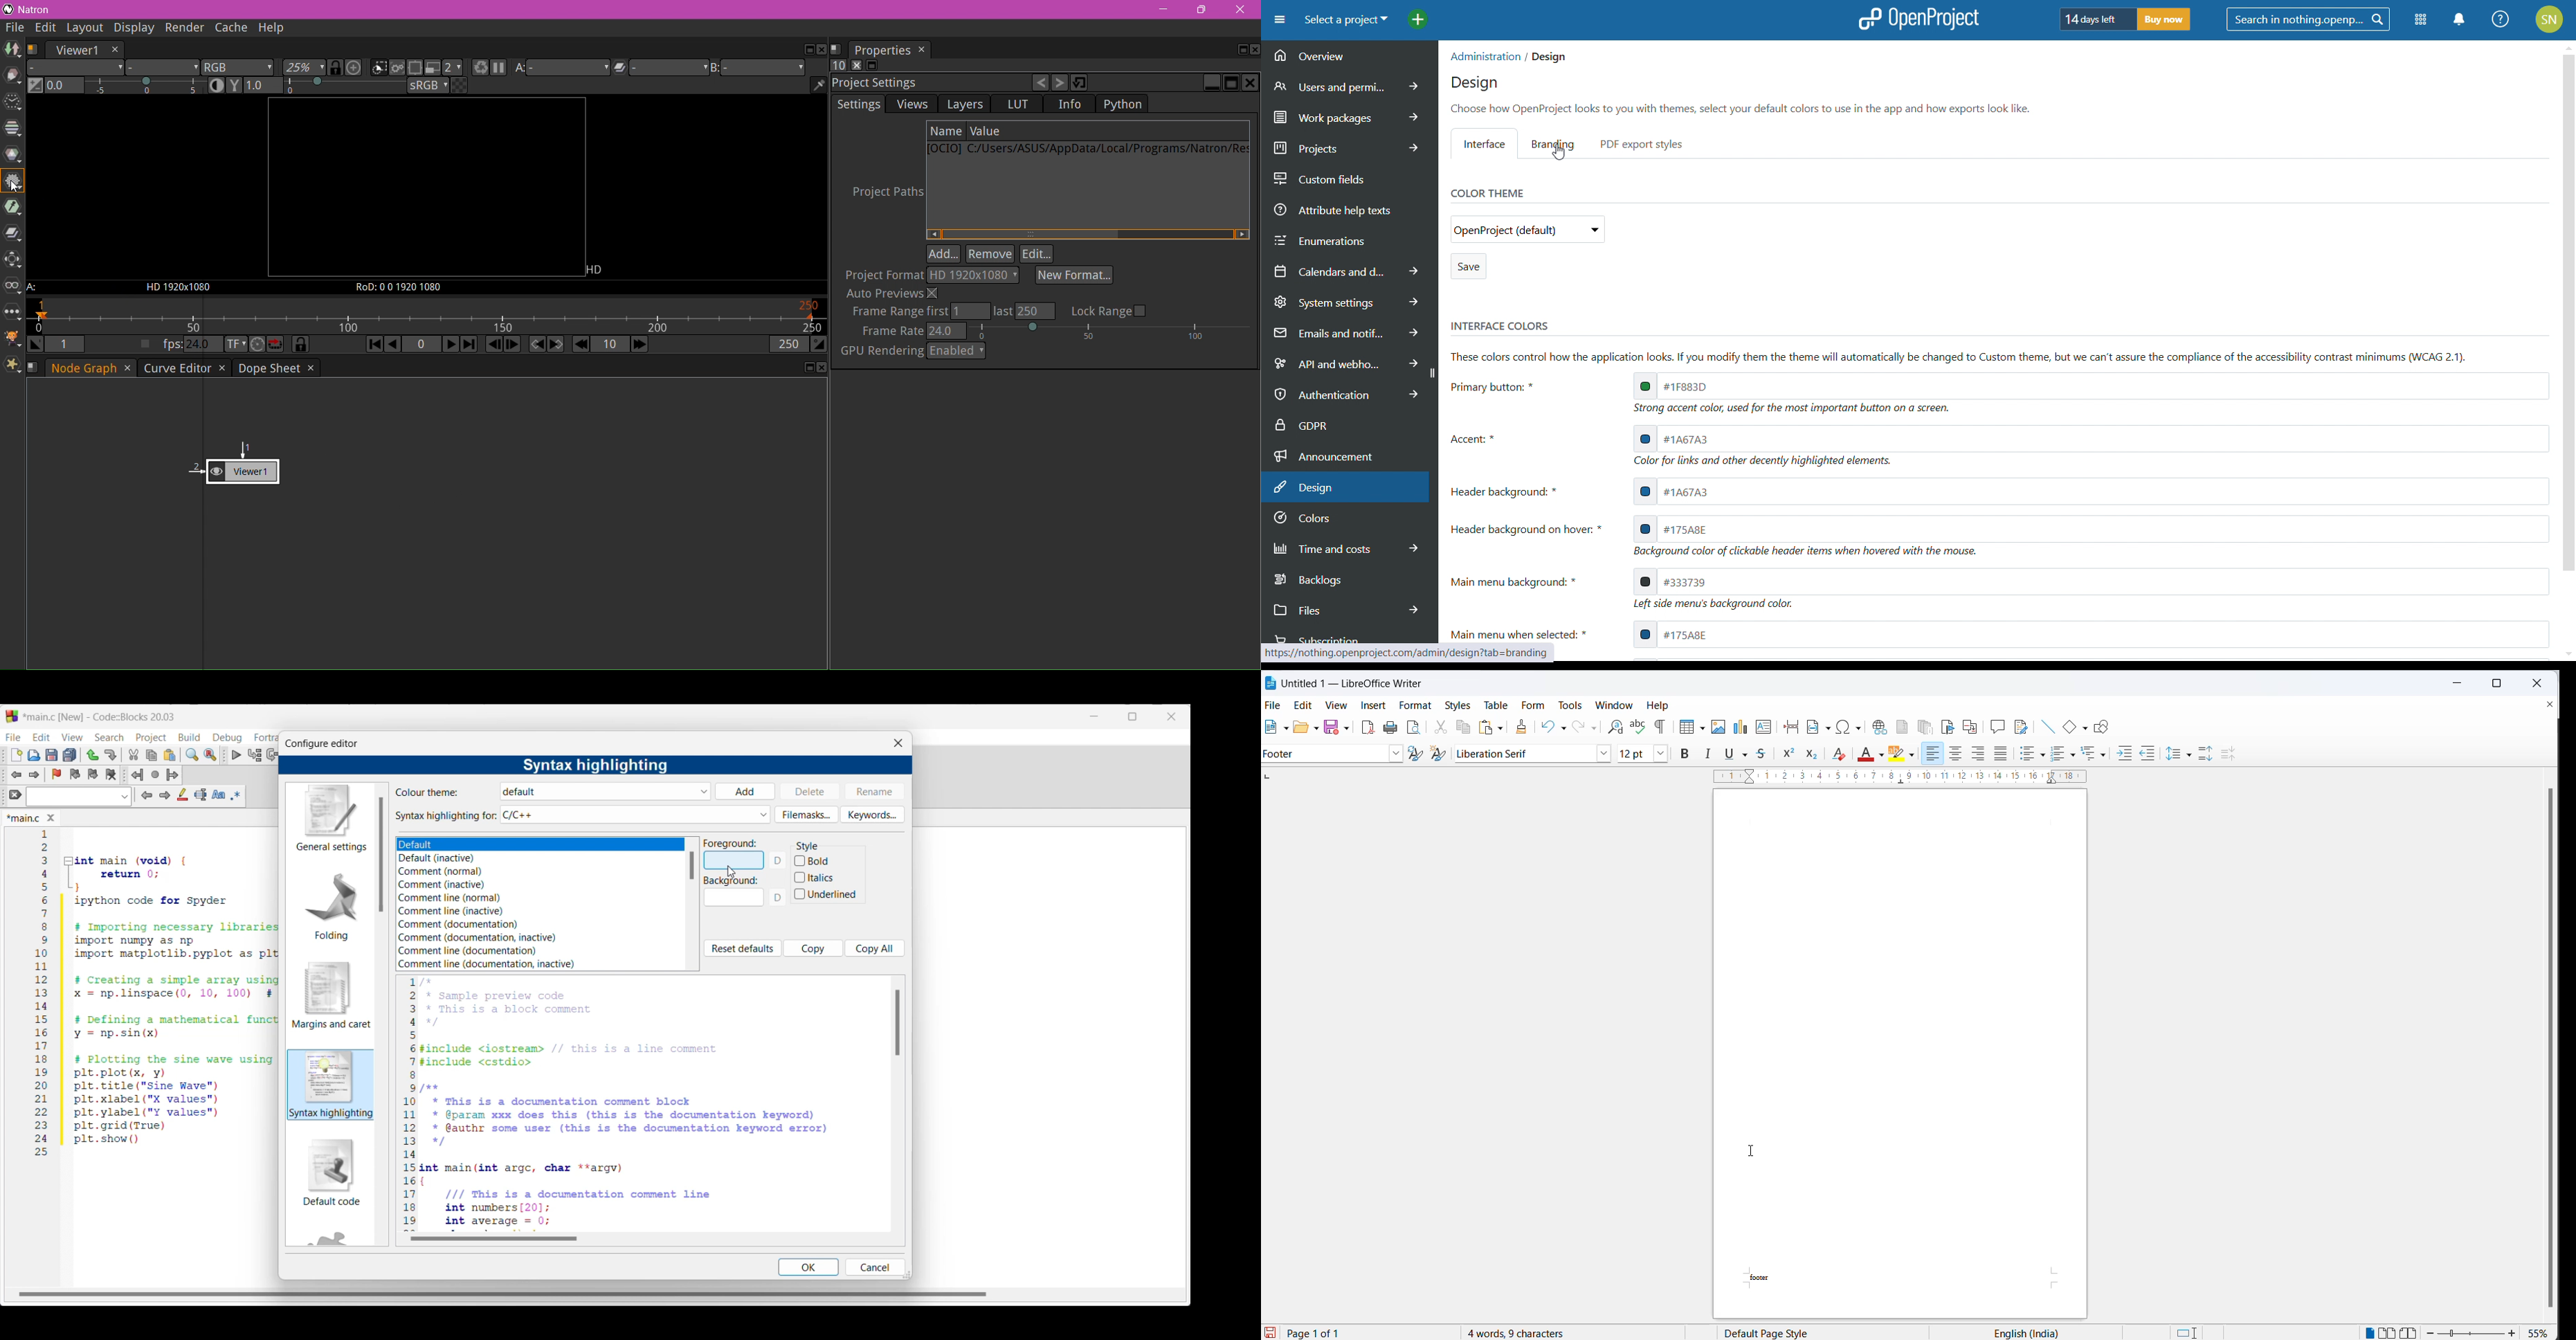  What do you see at coordinates (2308, 19) in the screenshot?
I see `search` at bounding box center [2308, 19].